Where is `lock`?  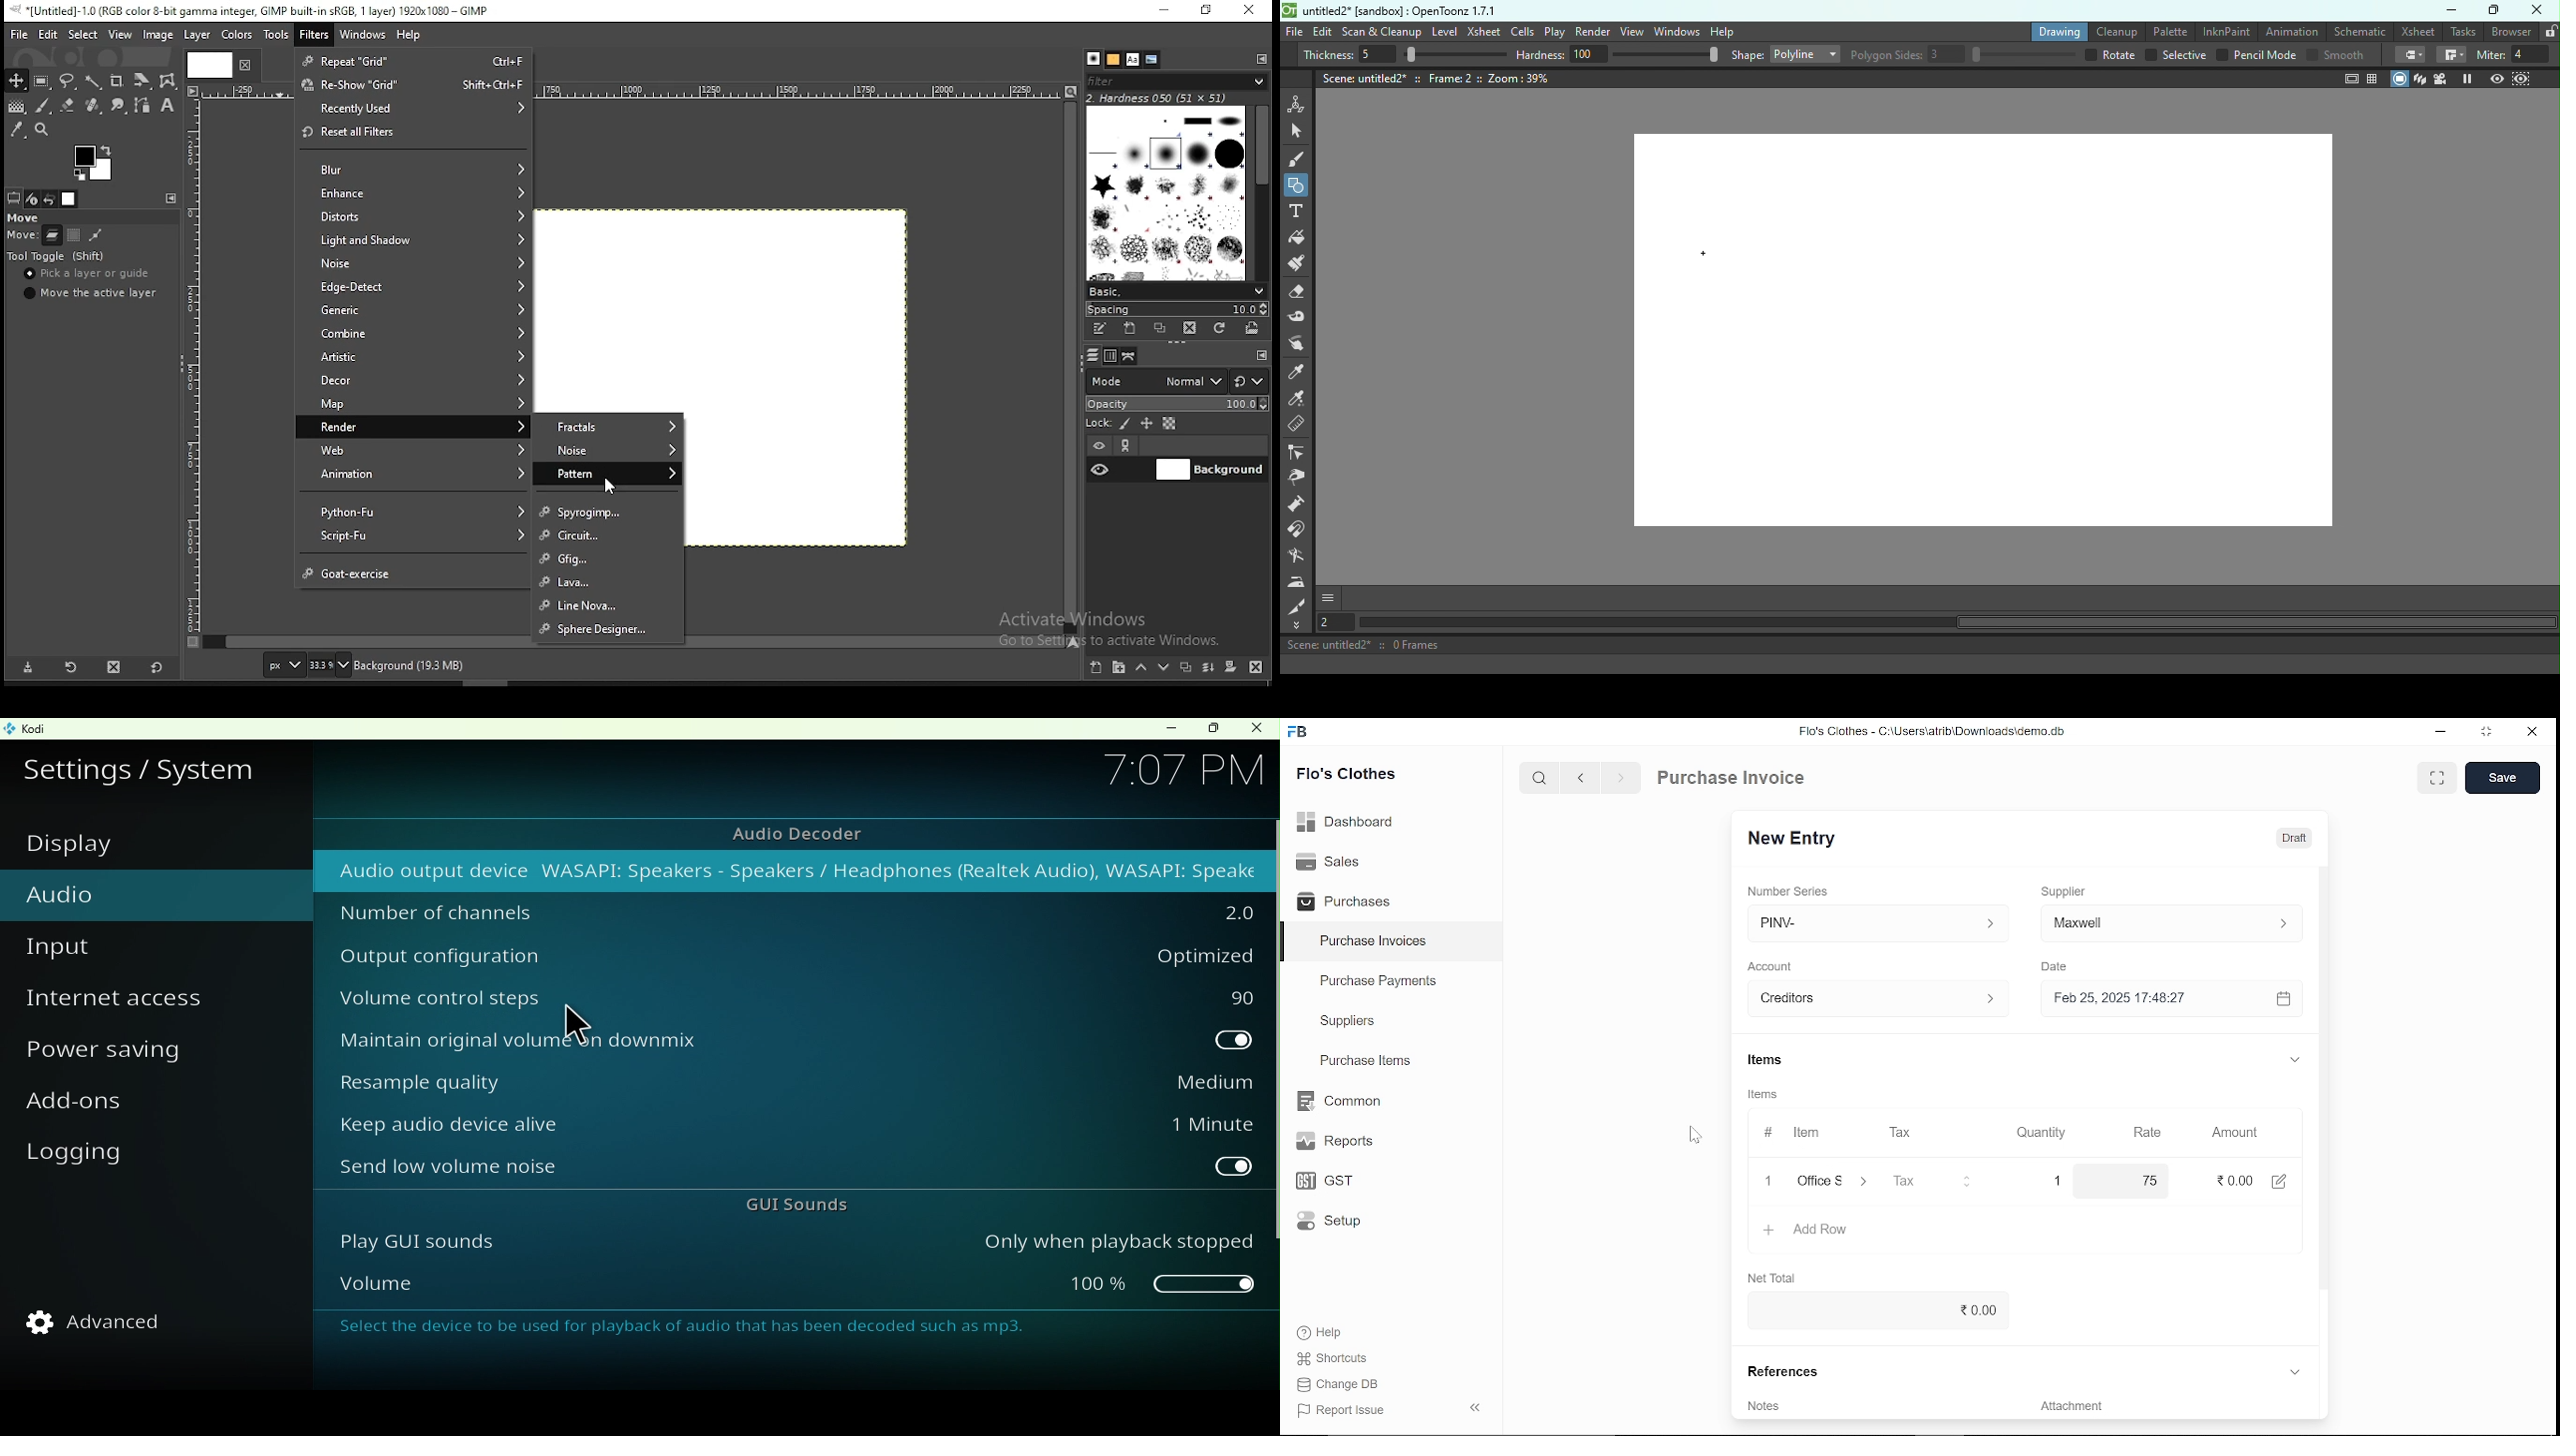
lock is located at coordinates (1098, 423).